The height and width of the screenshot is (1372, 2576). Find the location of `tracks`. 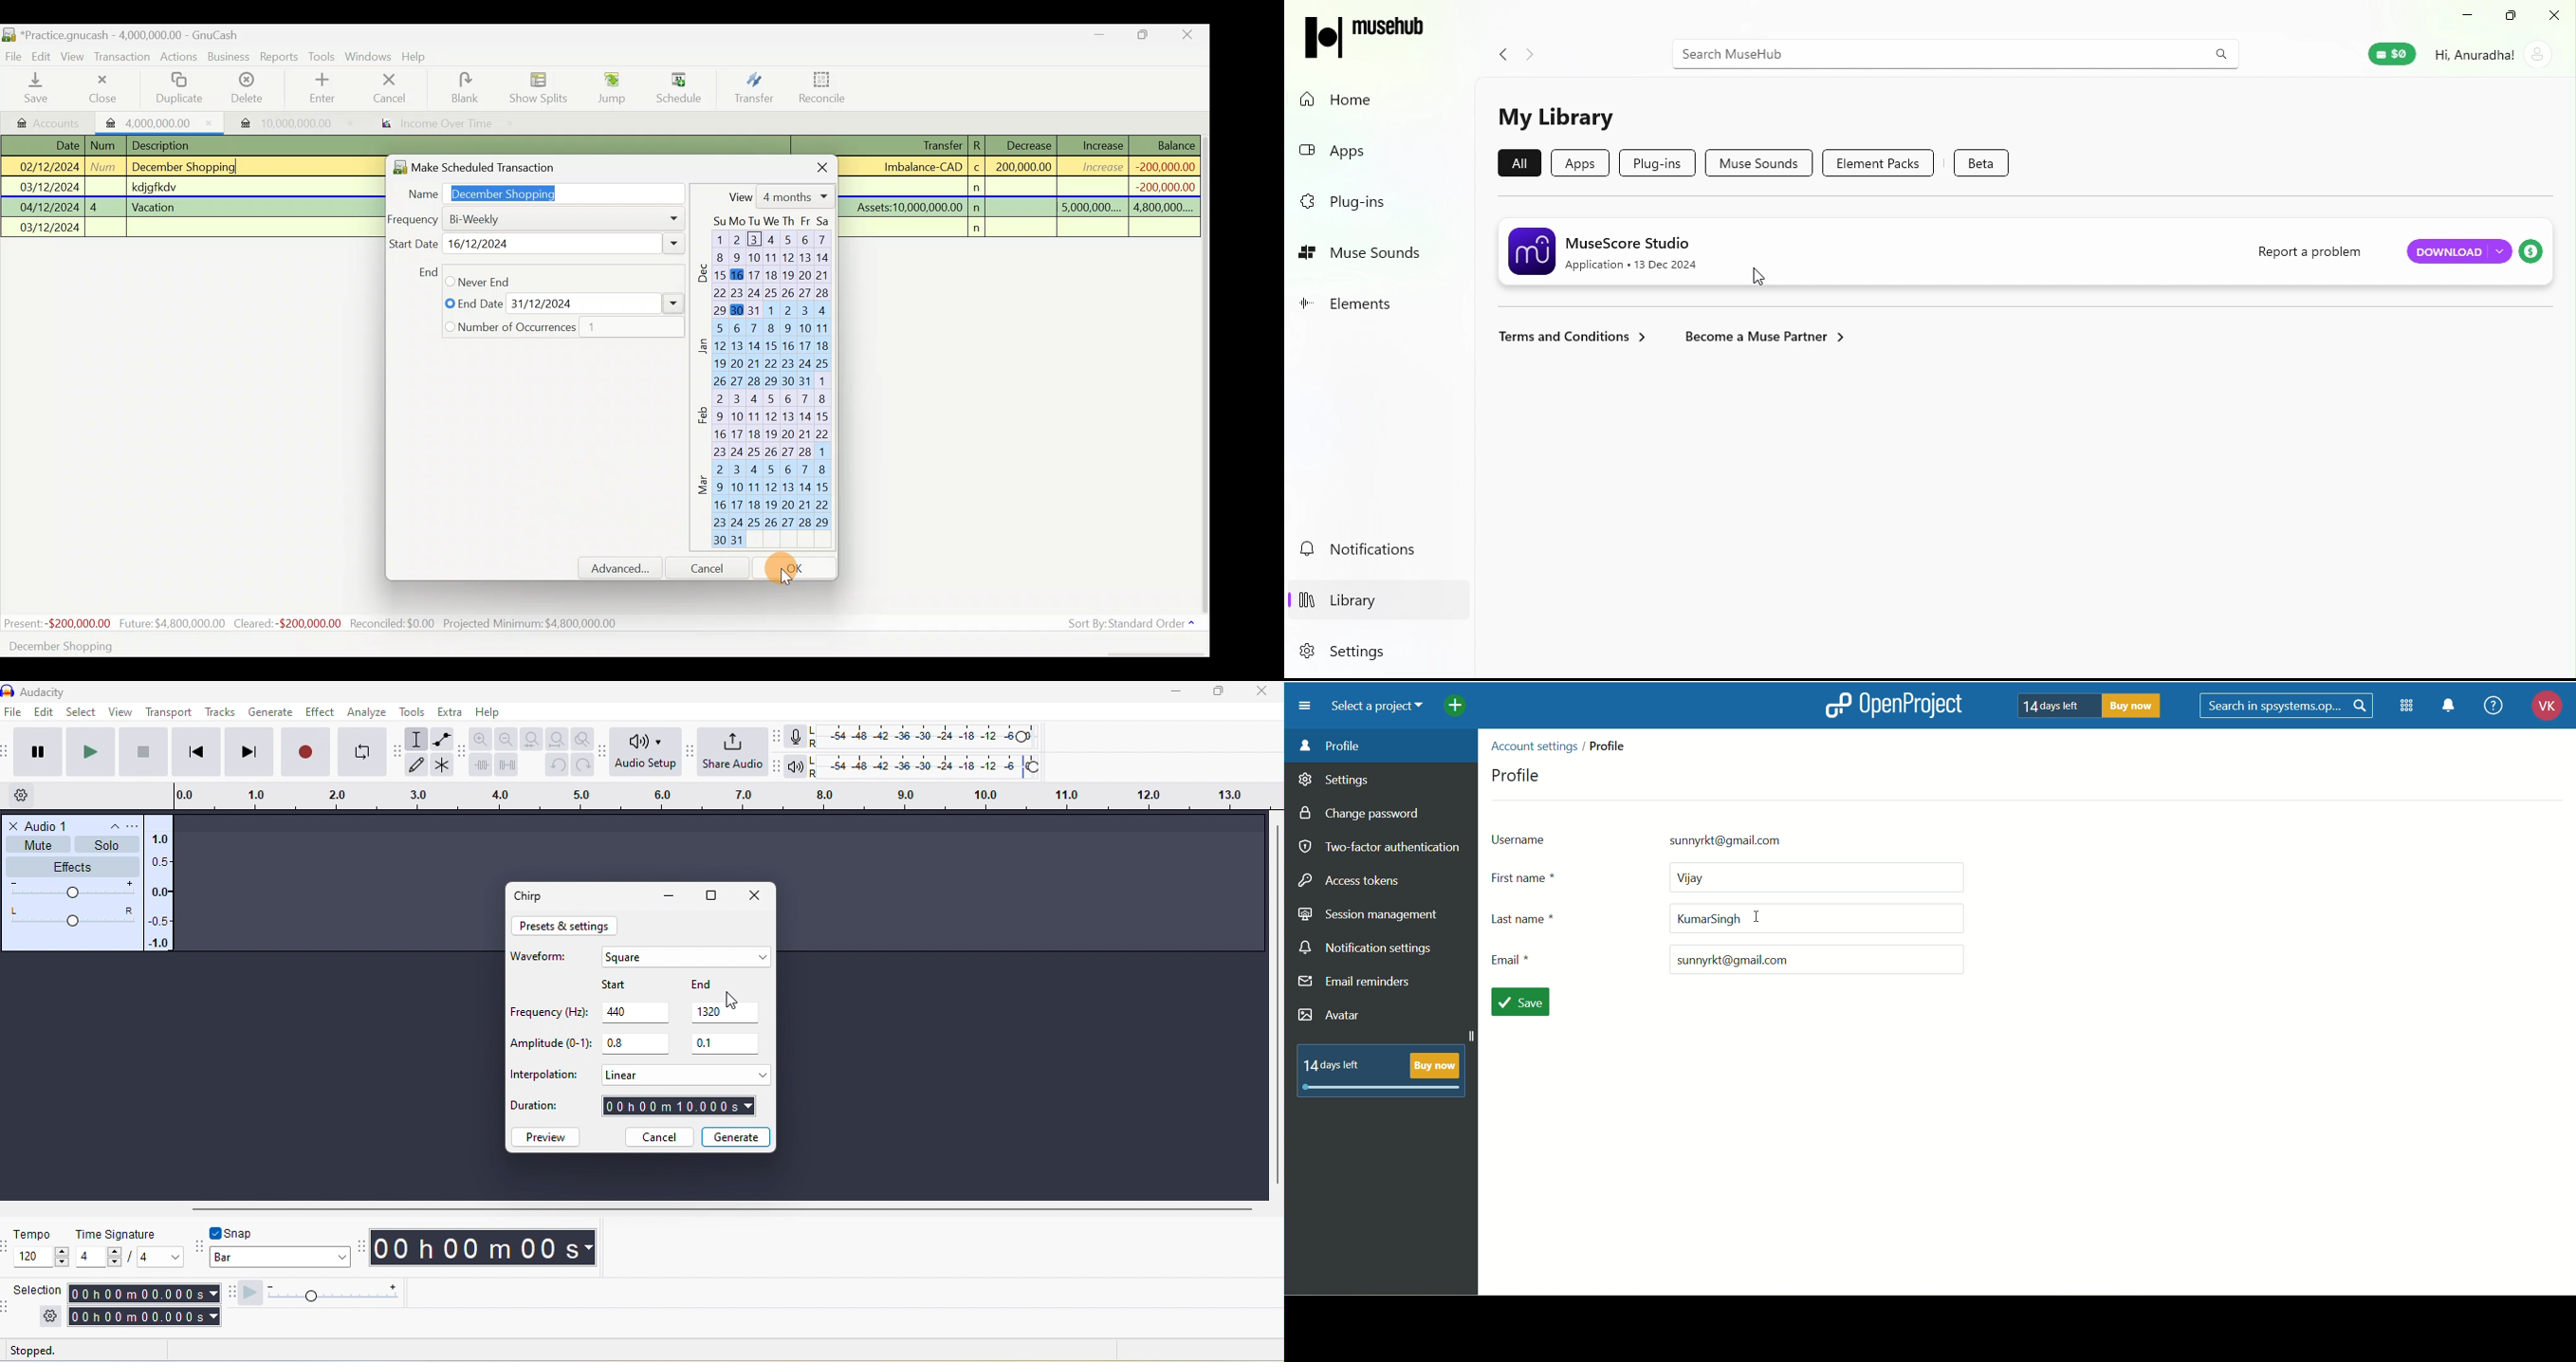

tracks is located at coordinates (220, 712).